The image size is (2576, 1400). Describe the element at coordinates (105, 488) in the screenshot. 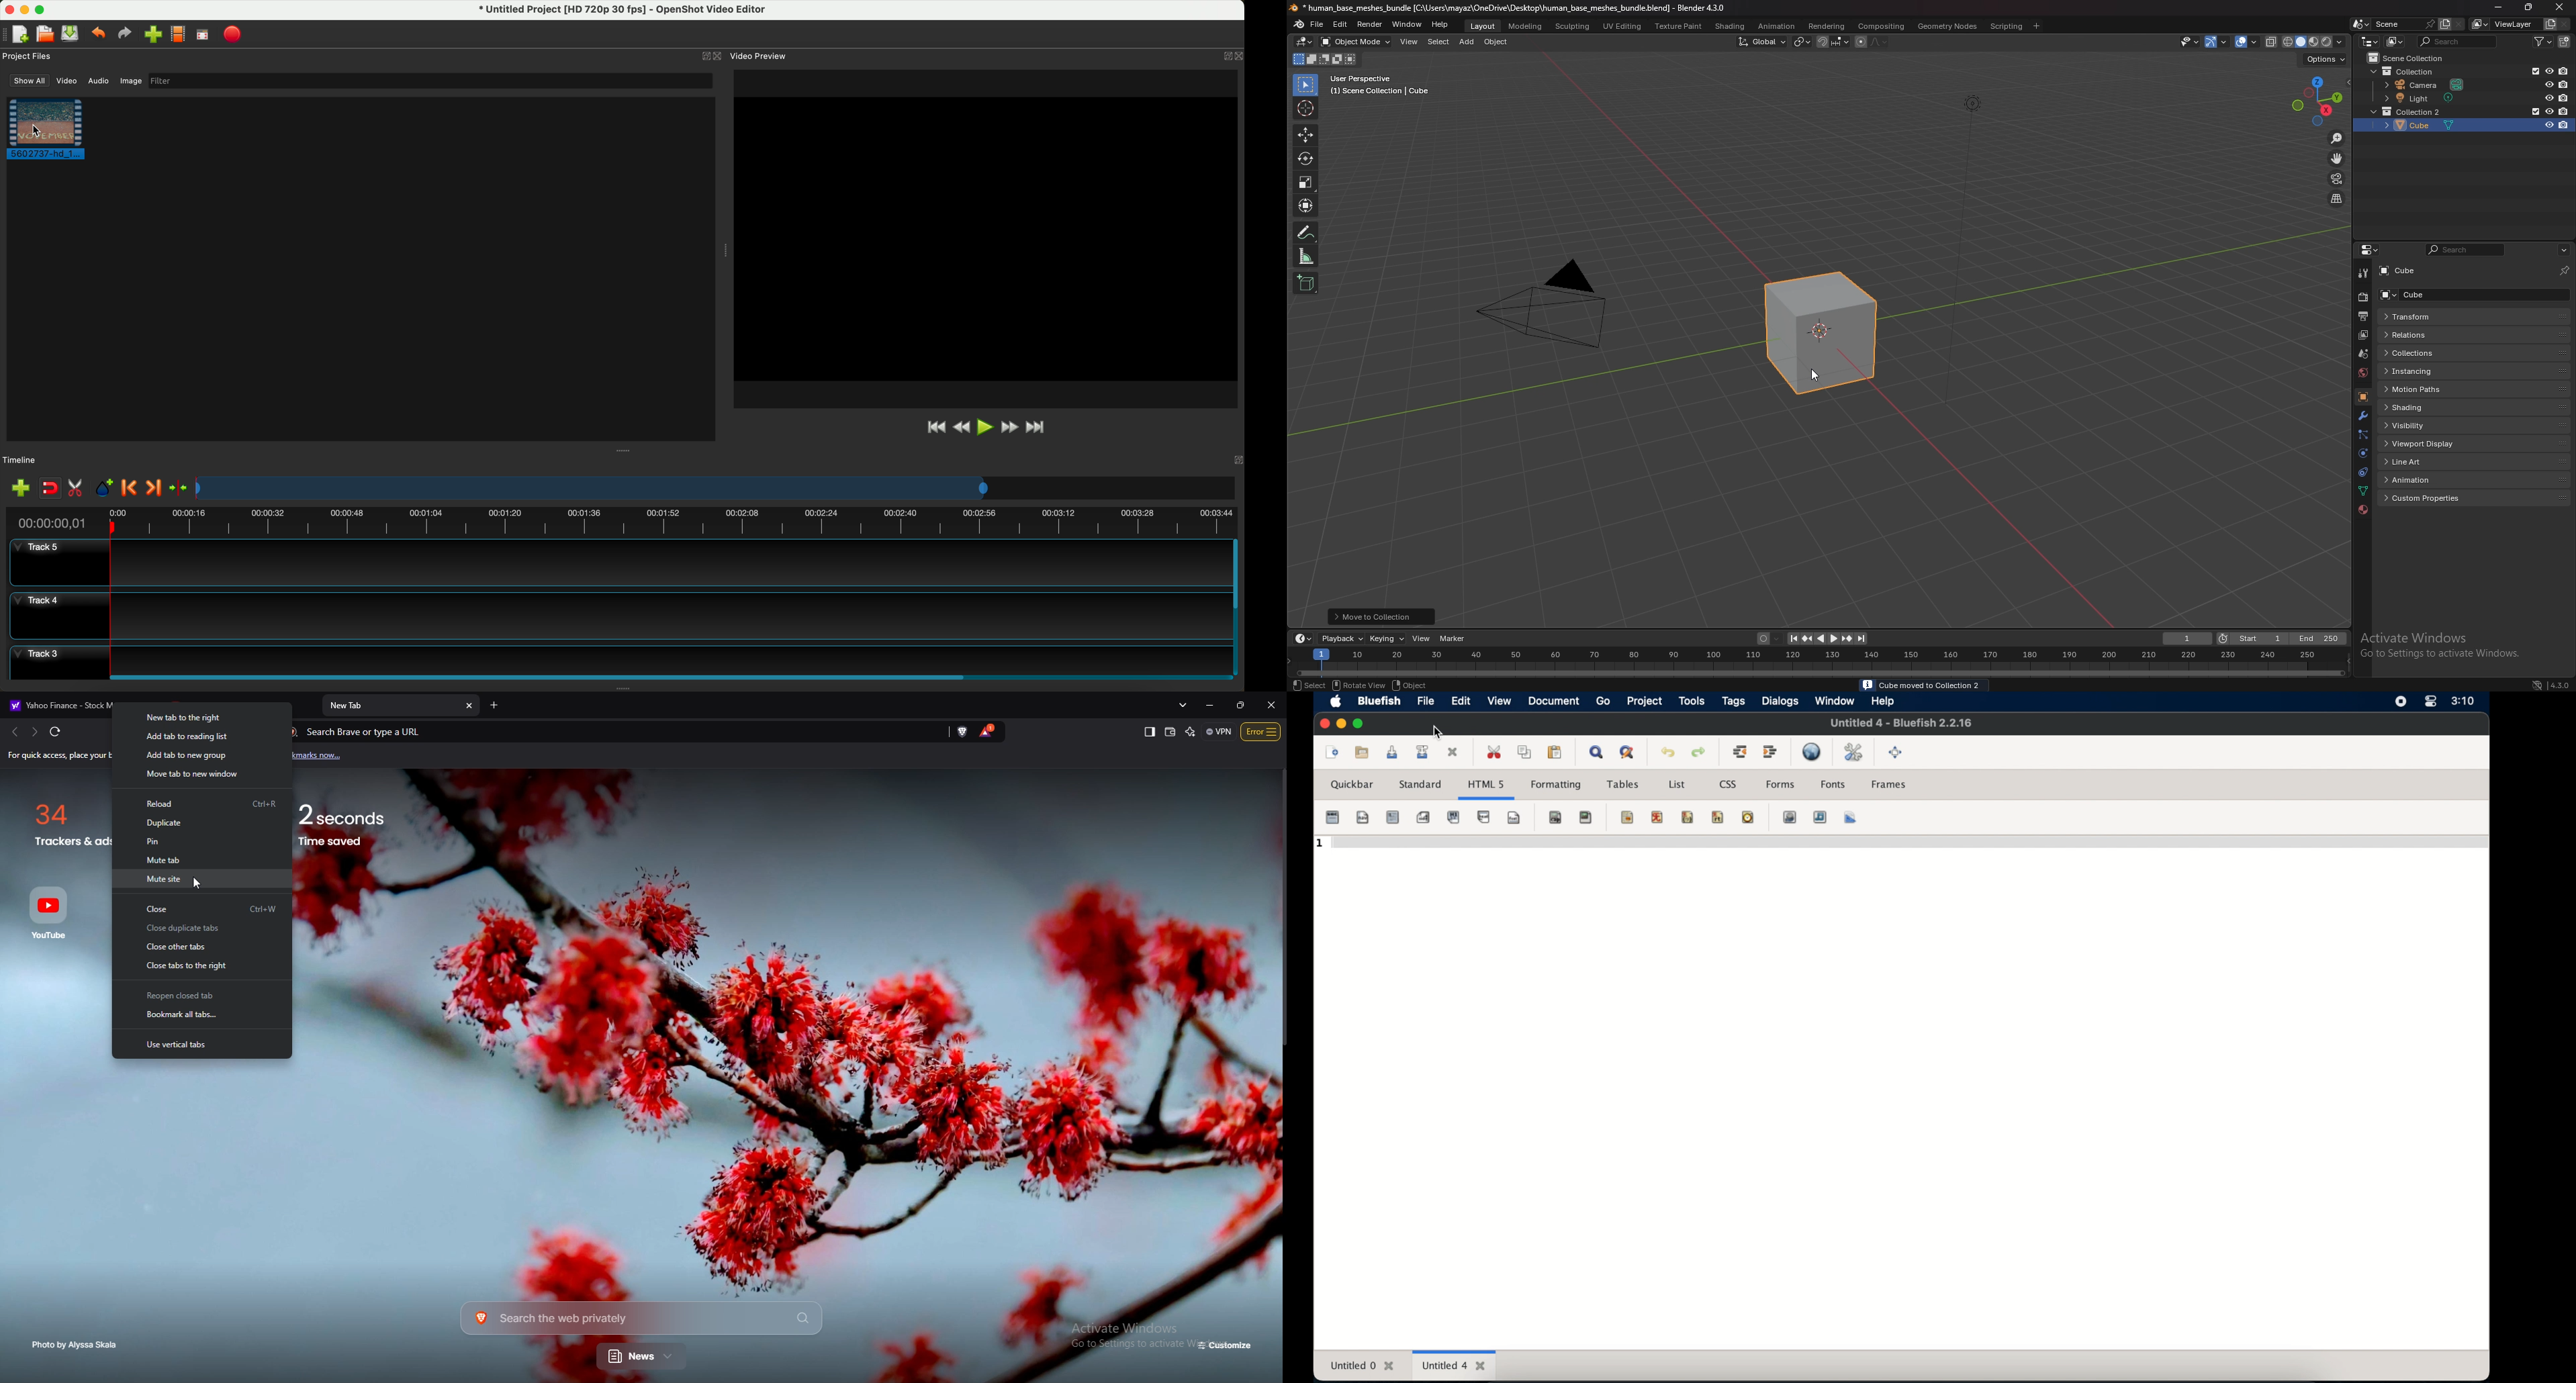

I see `add marker` at that location.